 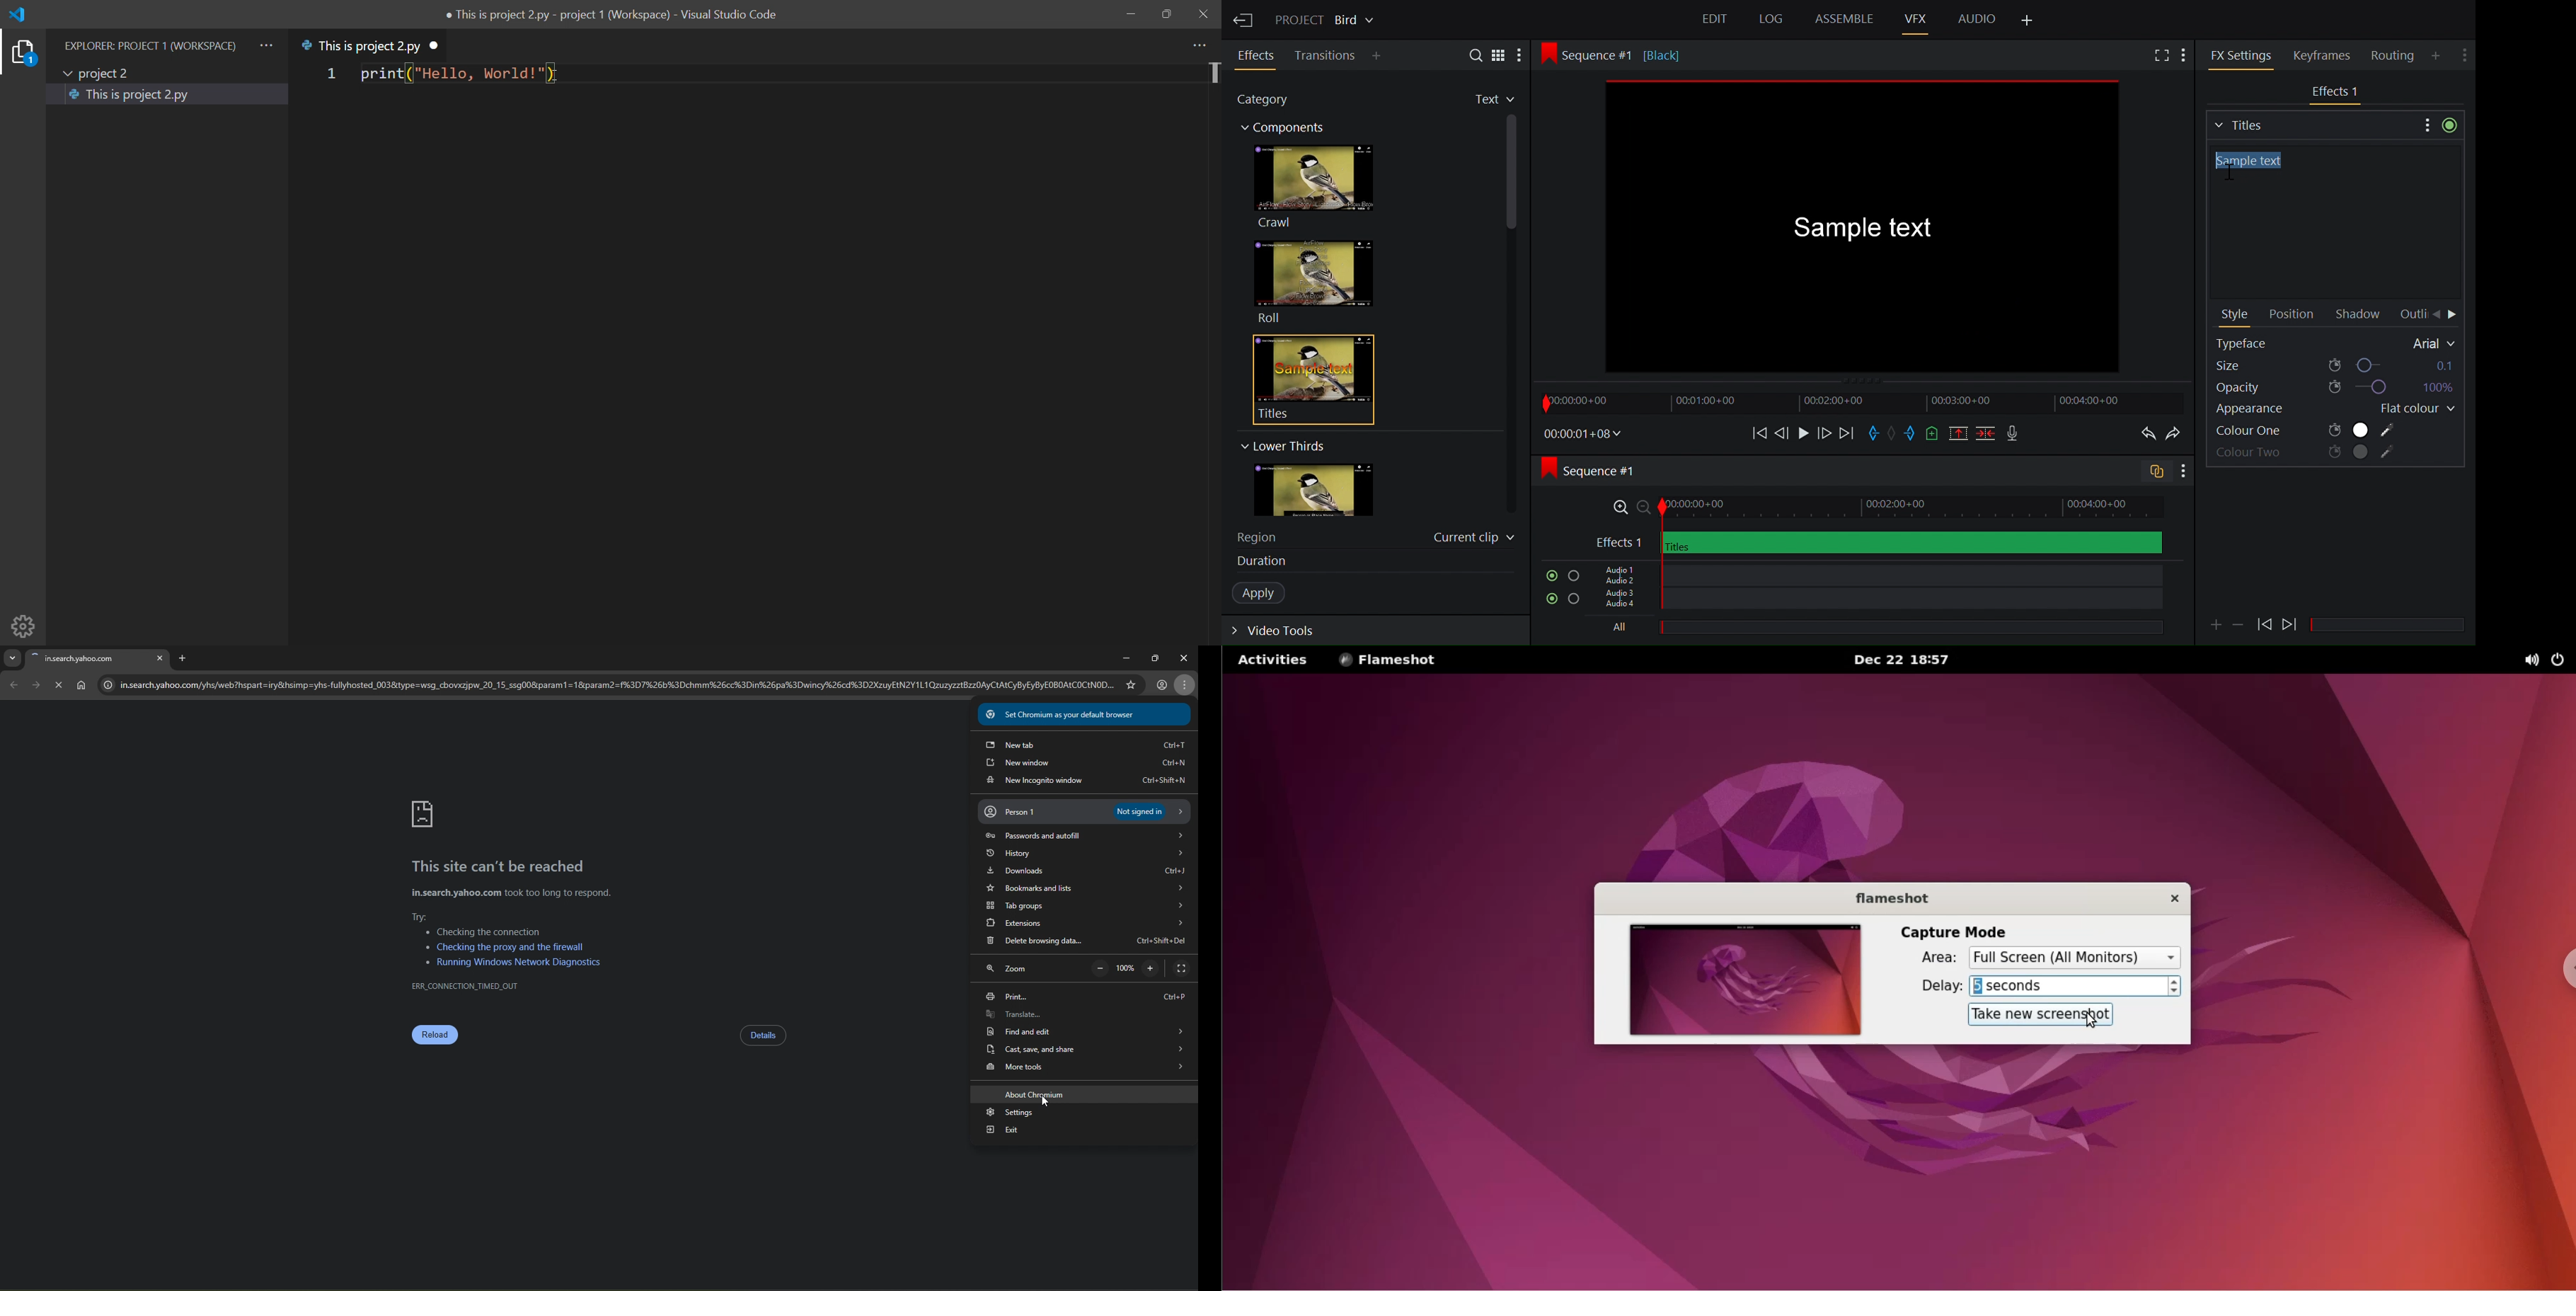 I want to click on Show settings menu, so click(x=2466, y=52).